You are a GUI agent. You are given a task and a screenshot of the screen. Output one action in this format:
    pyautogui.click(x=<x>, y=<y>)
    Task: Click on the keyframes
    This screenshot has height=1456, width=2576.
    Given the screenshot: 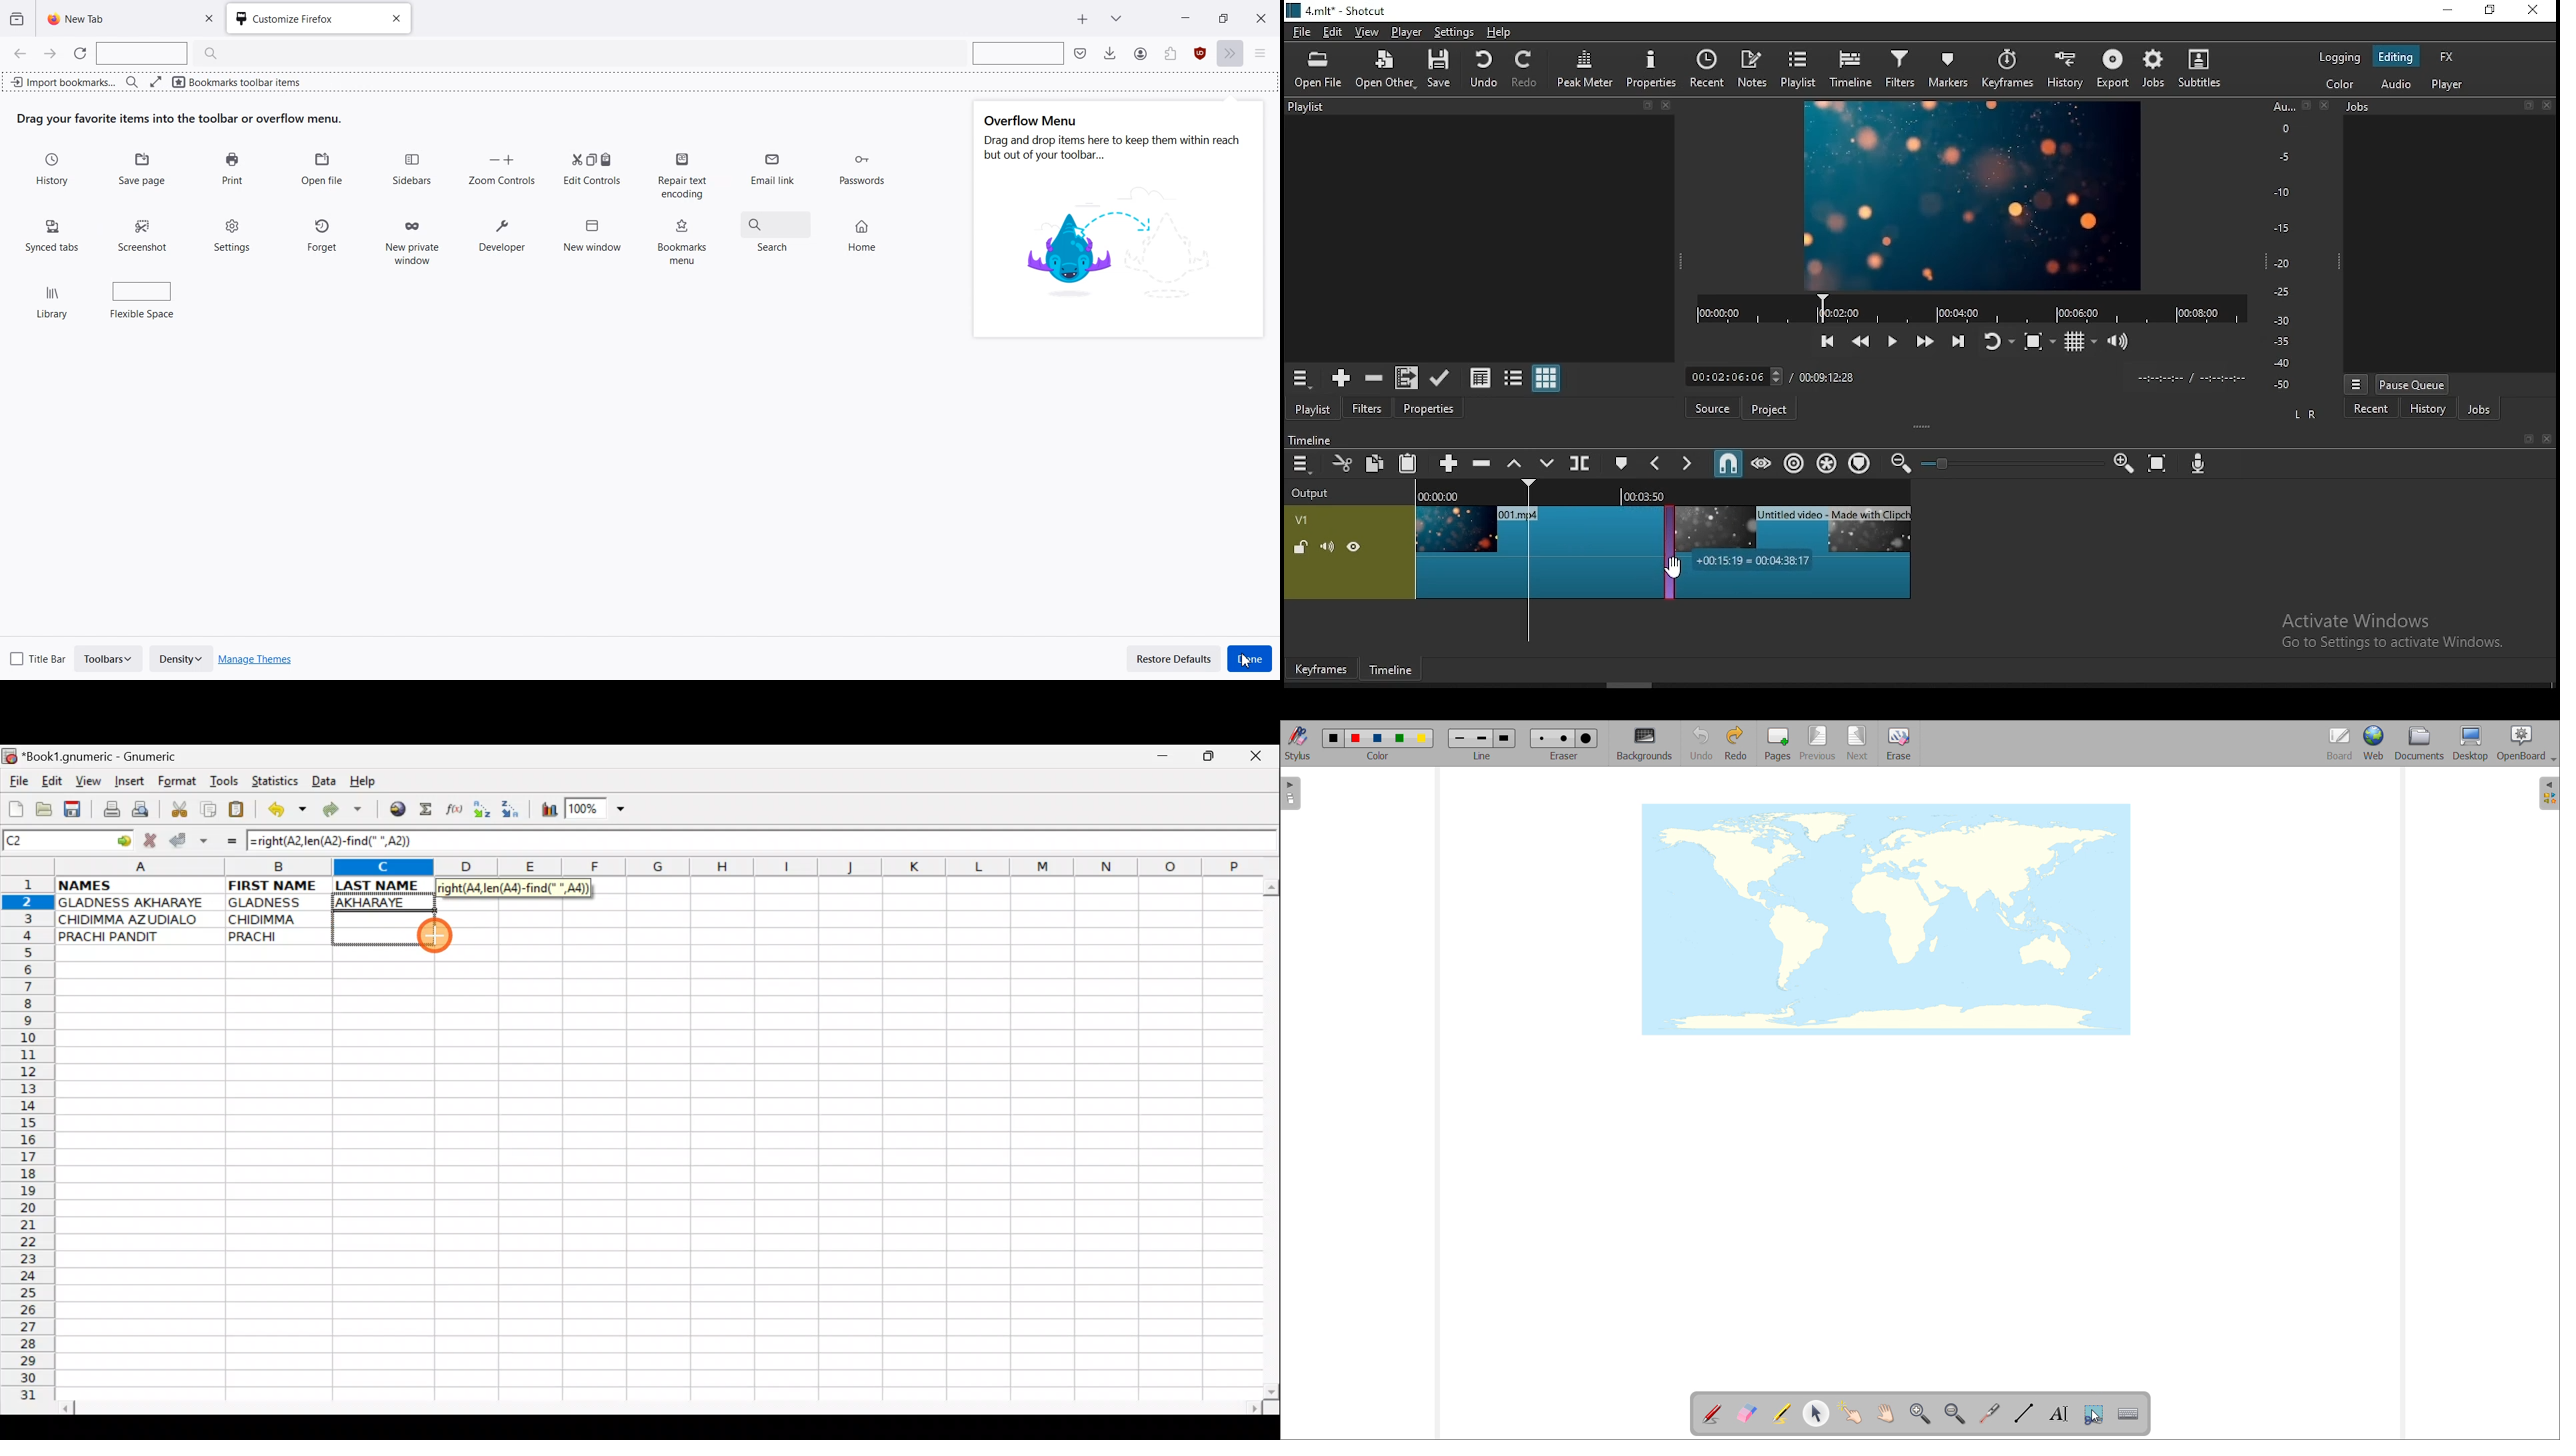 What is the action you would take?
    pyautogui.click(x=2011, y=69)
    